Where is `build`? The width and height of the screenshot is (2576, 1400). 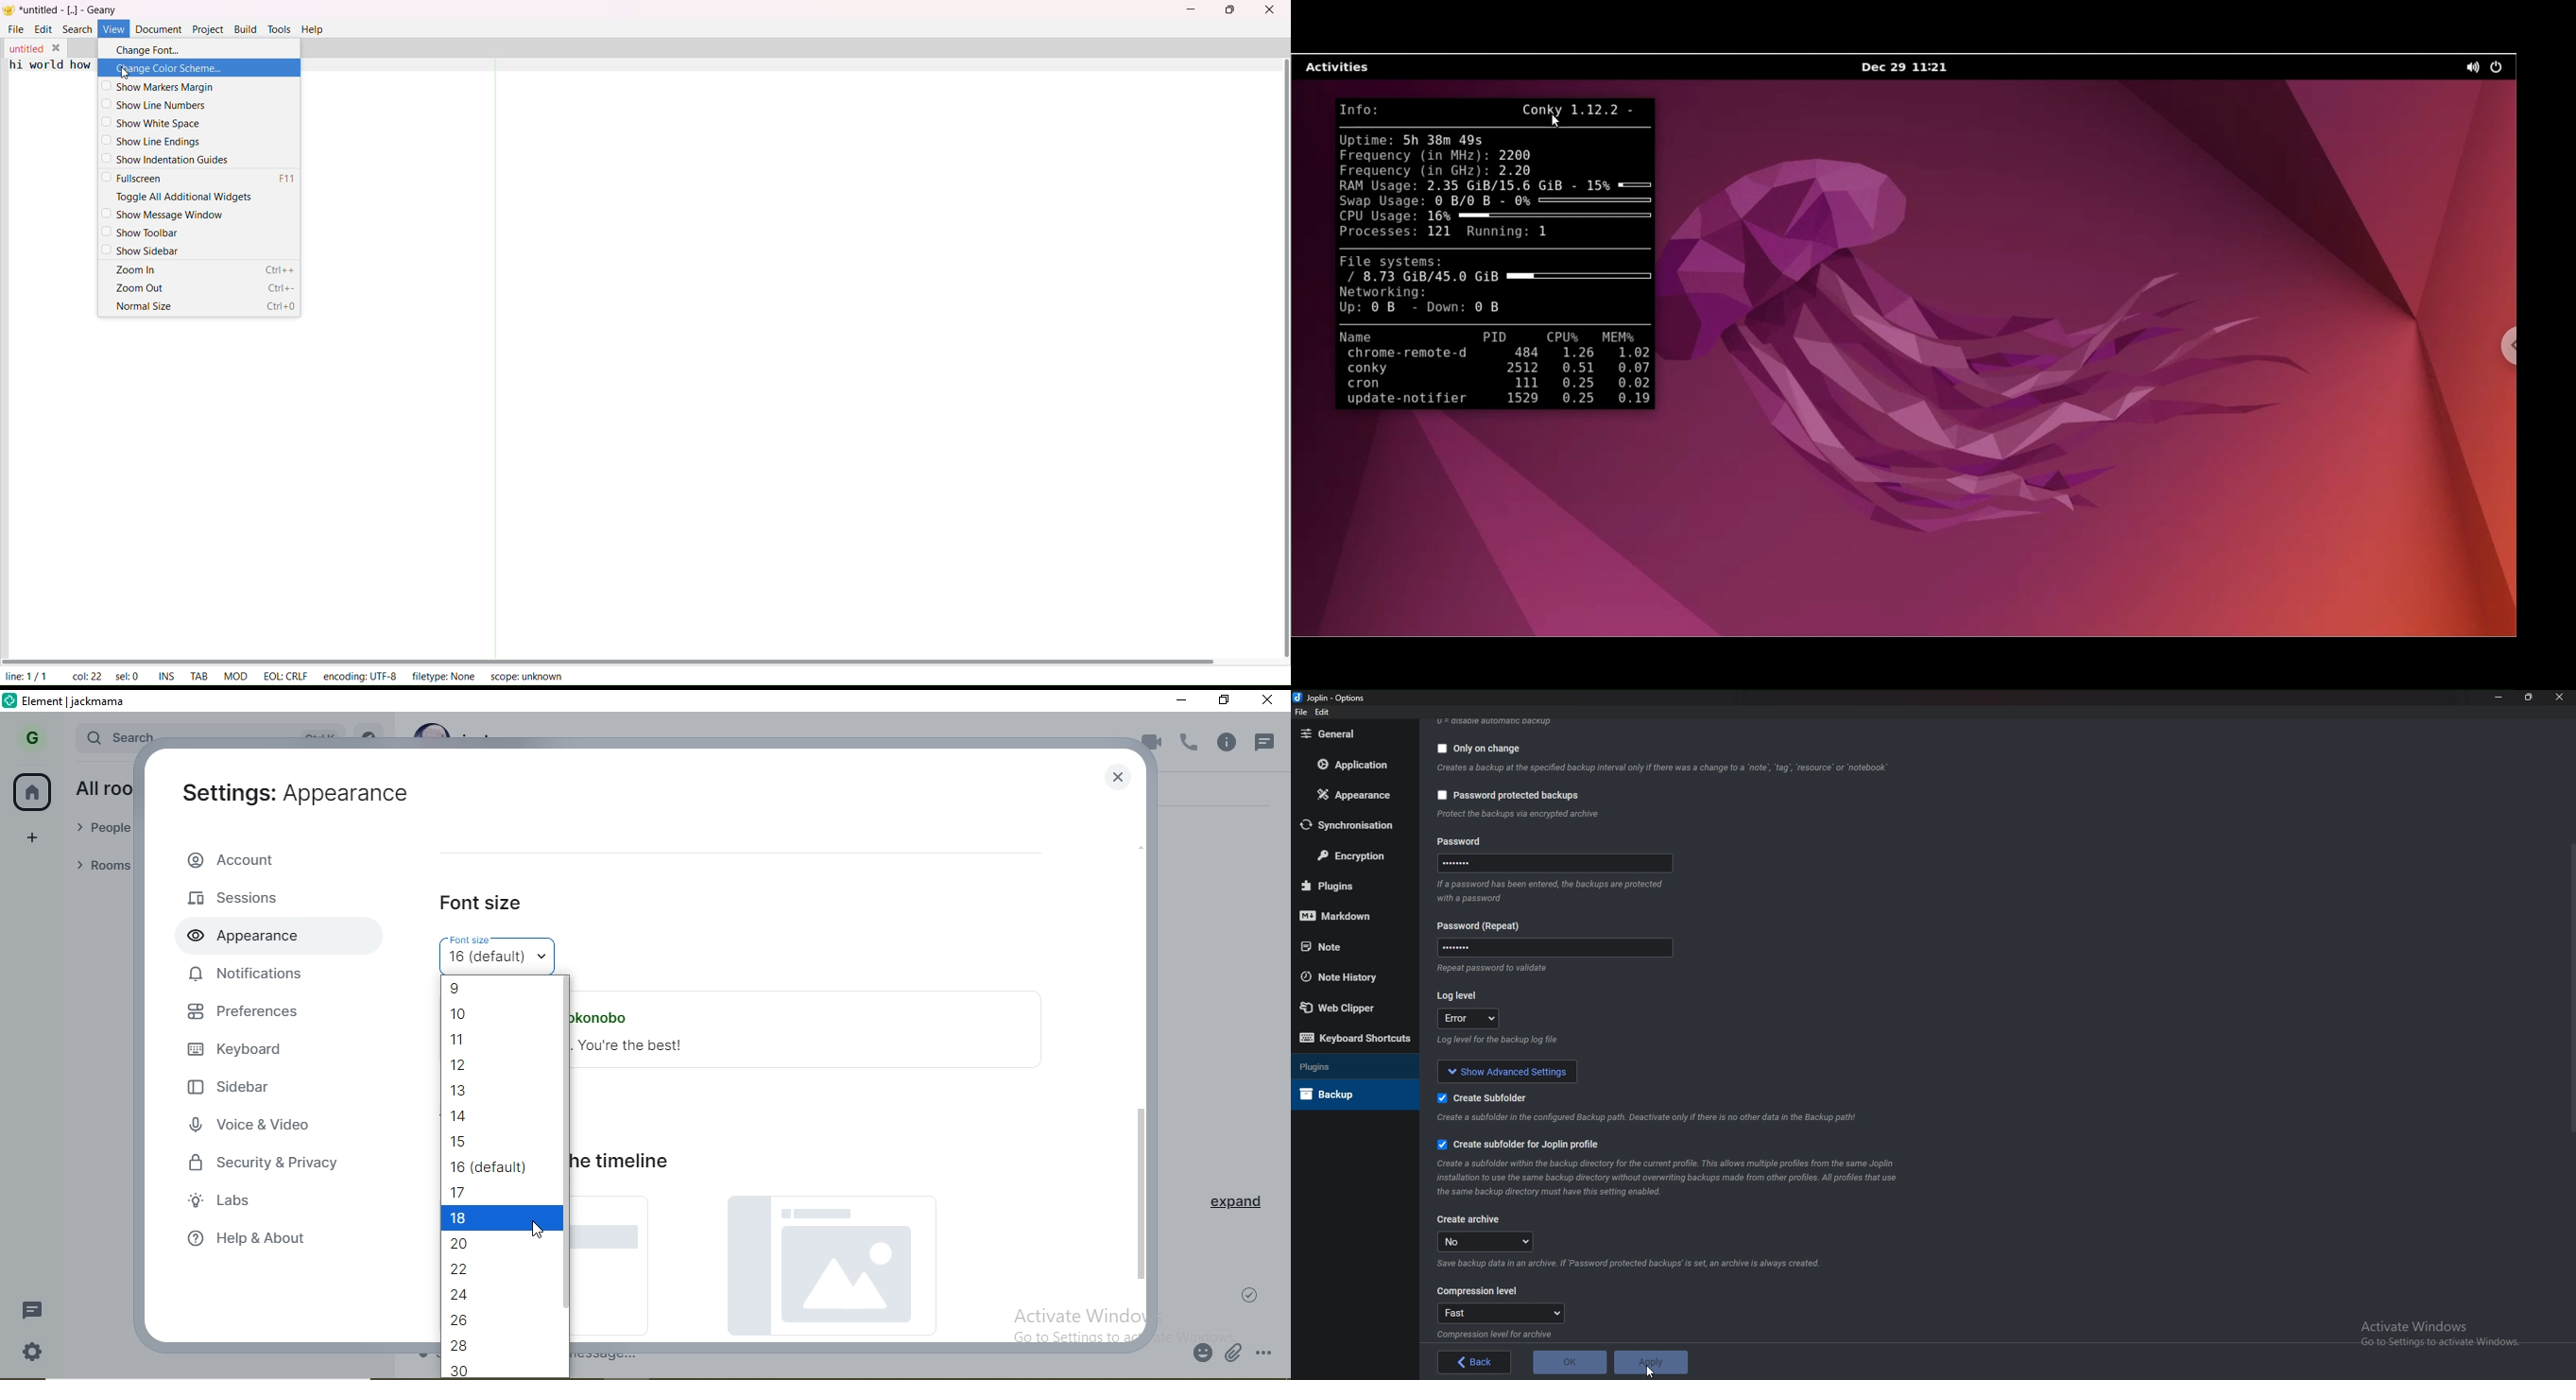
build is located at coordinates (247, 28).